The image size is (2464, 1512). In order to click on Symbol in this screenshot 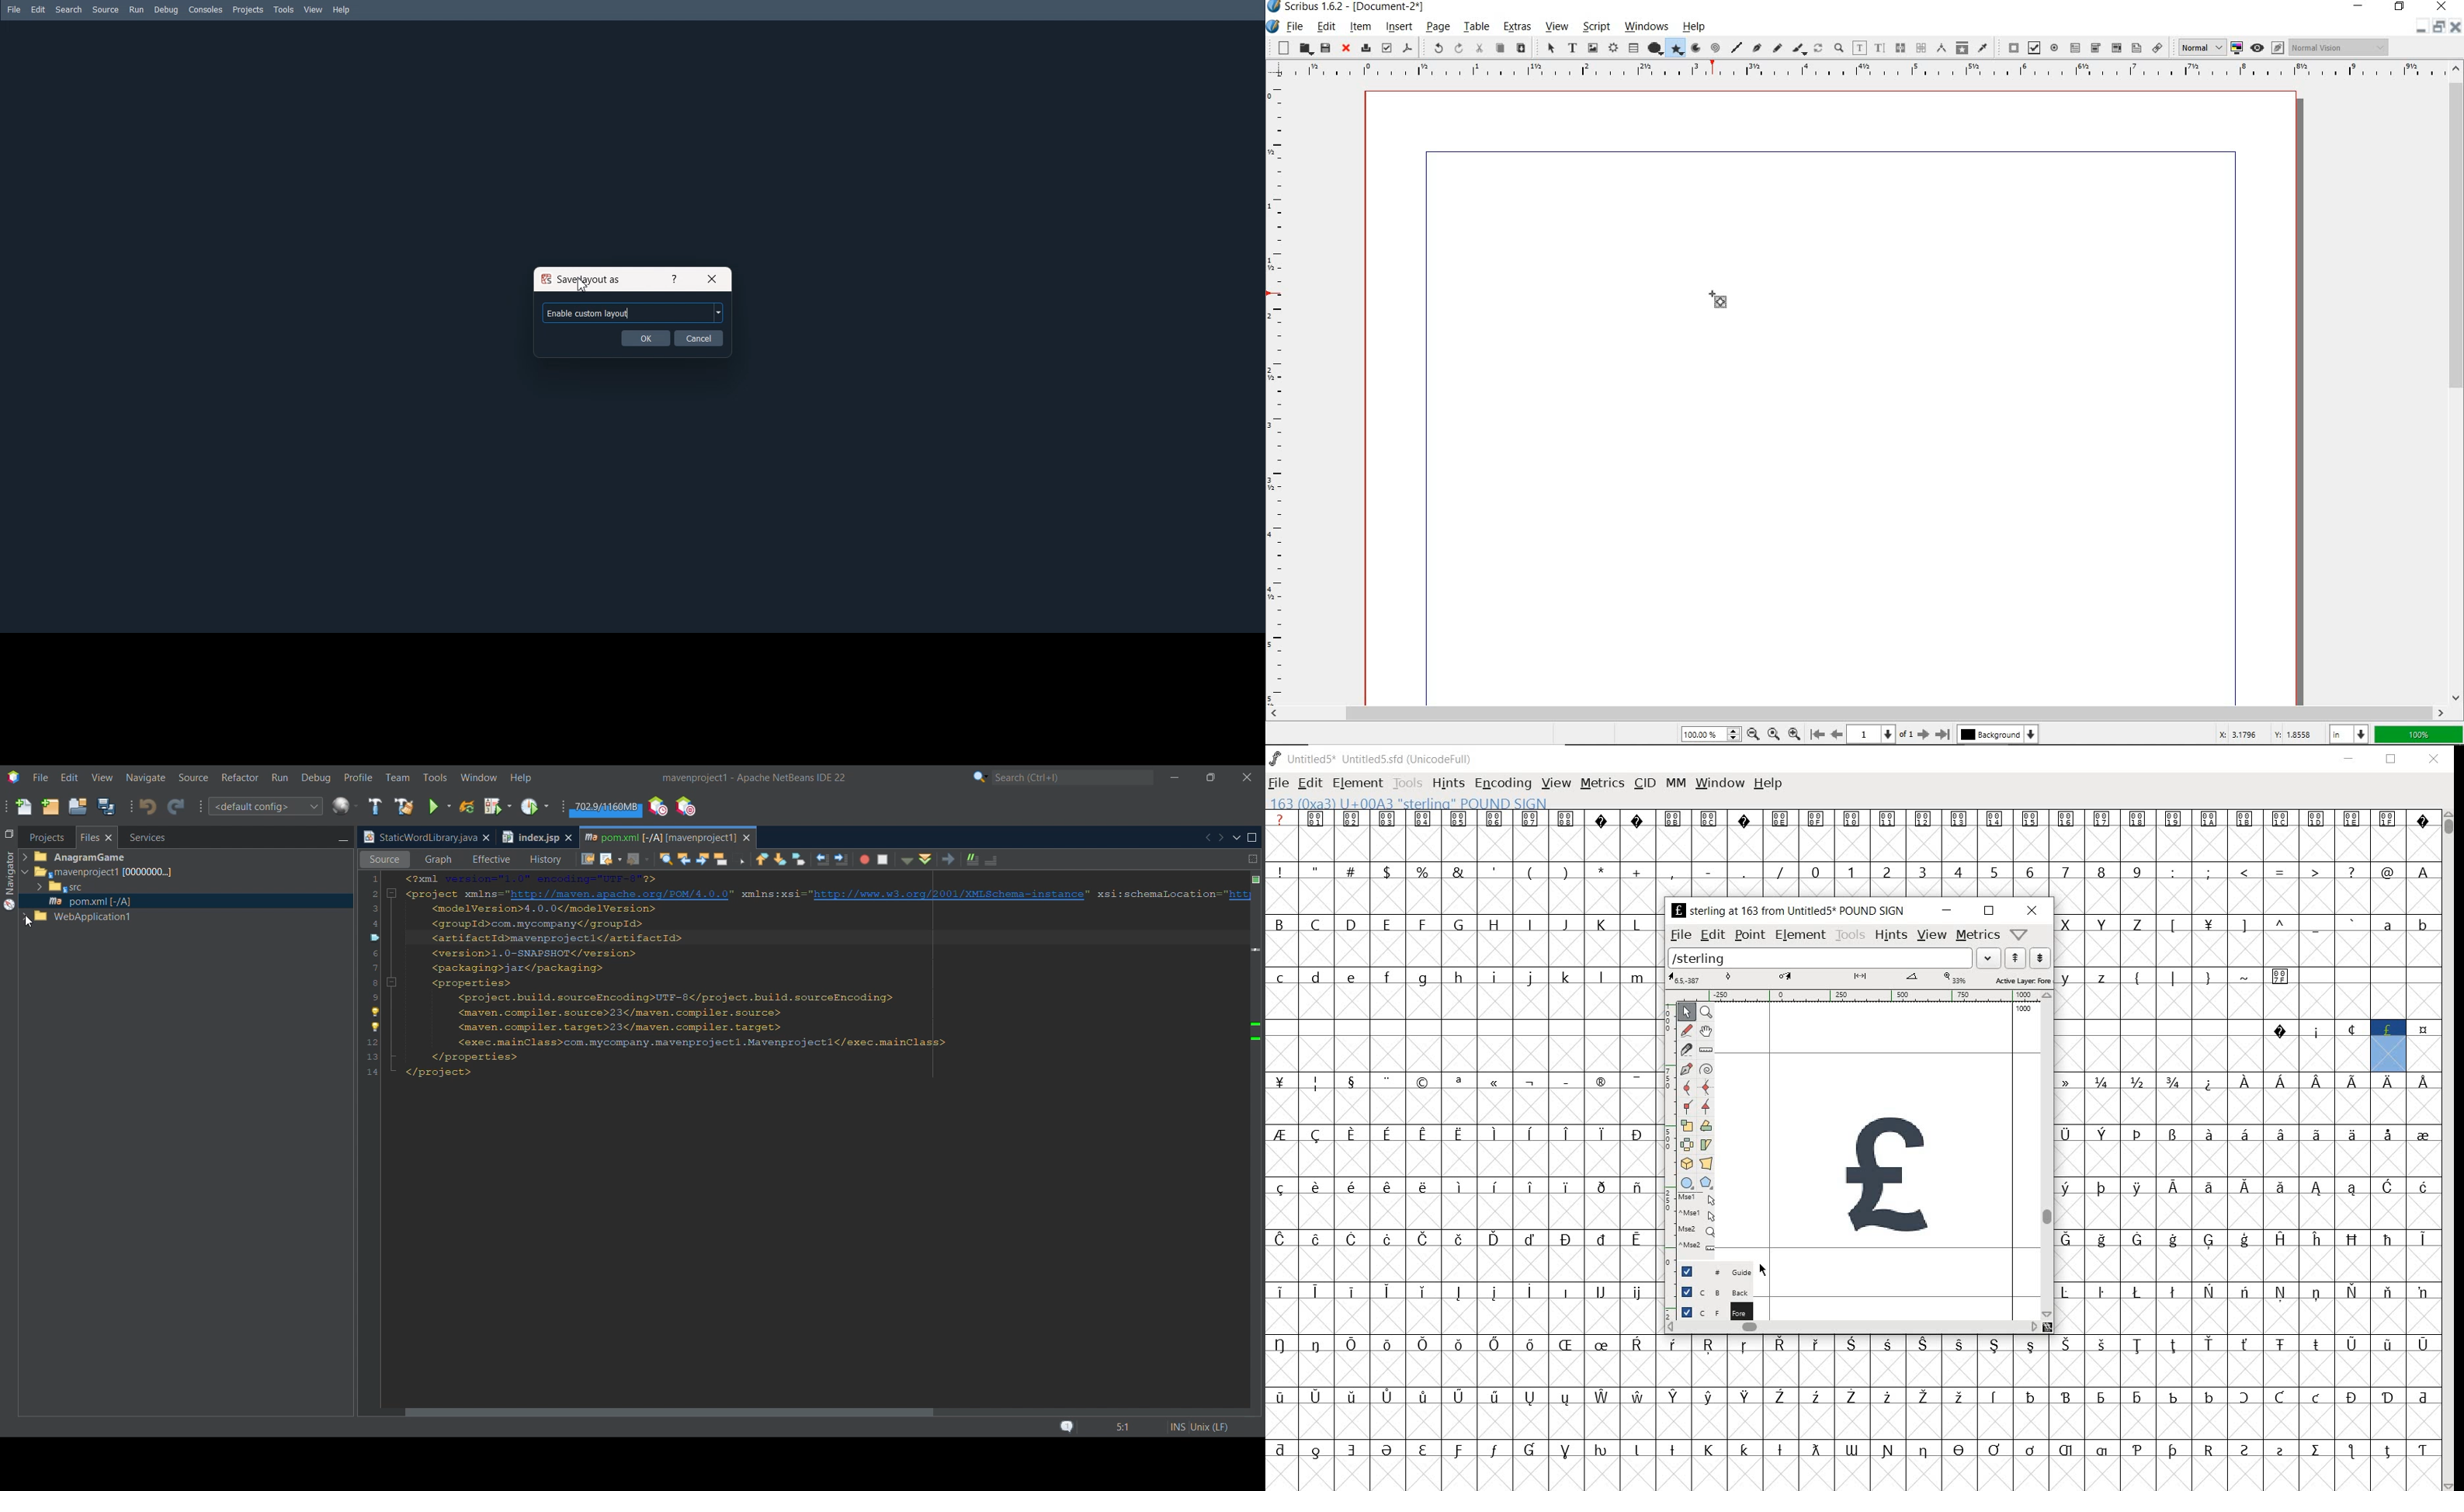, I will do `click(2100, 1188)`.